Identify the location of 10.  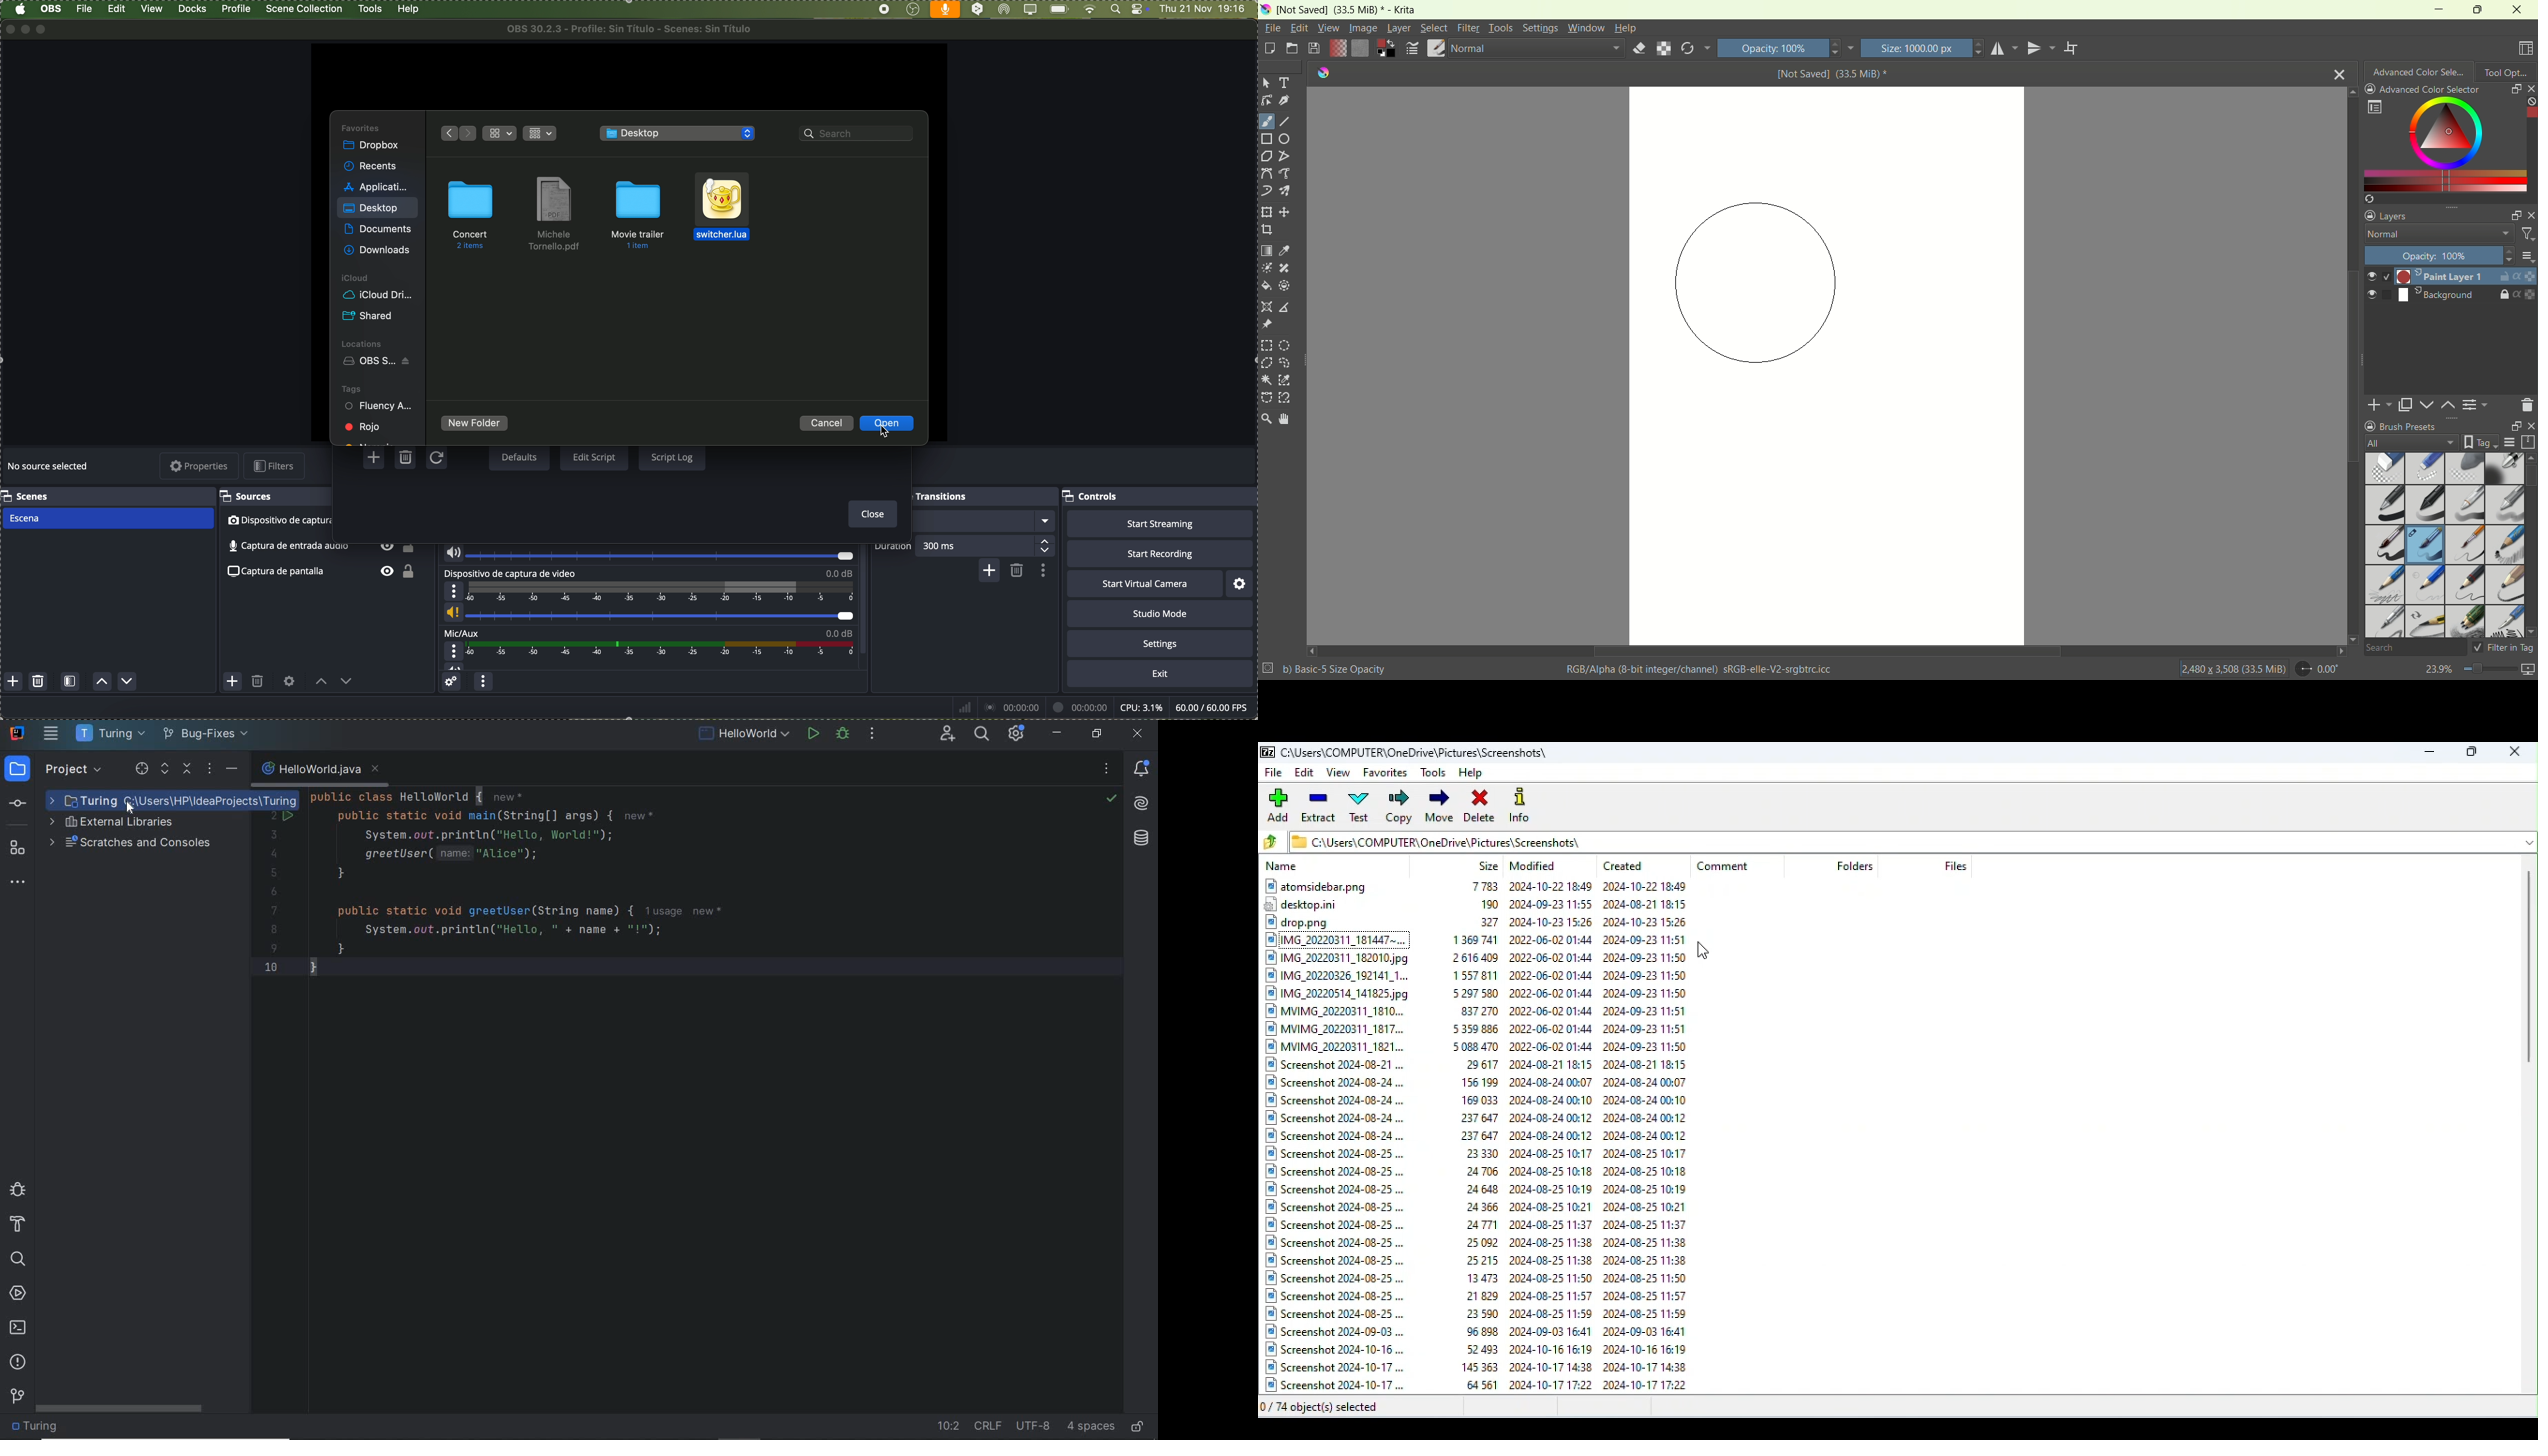
(271, 966).